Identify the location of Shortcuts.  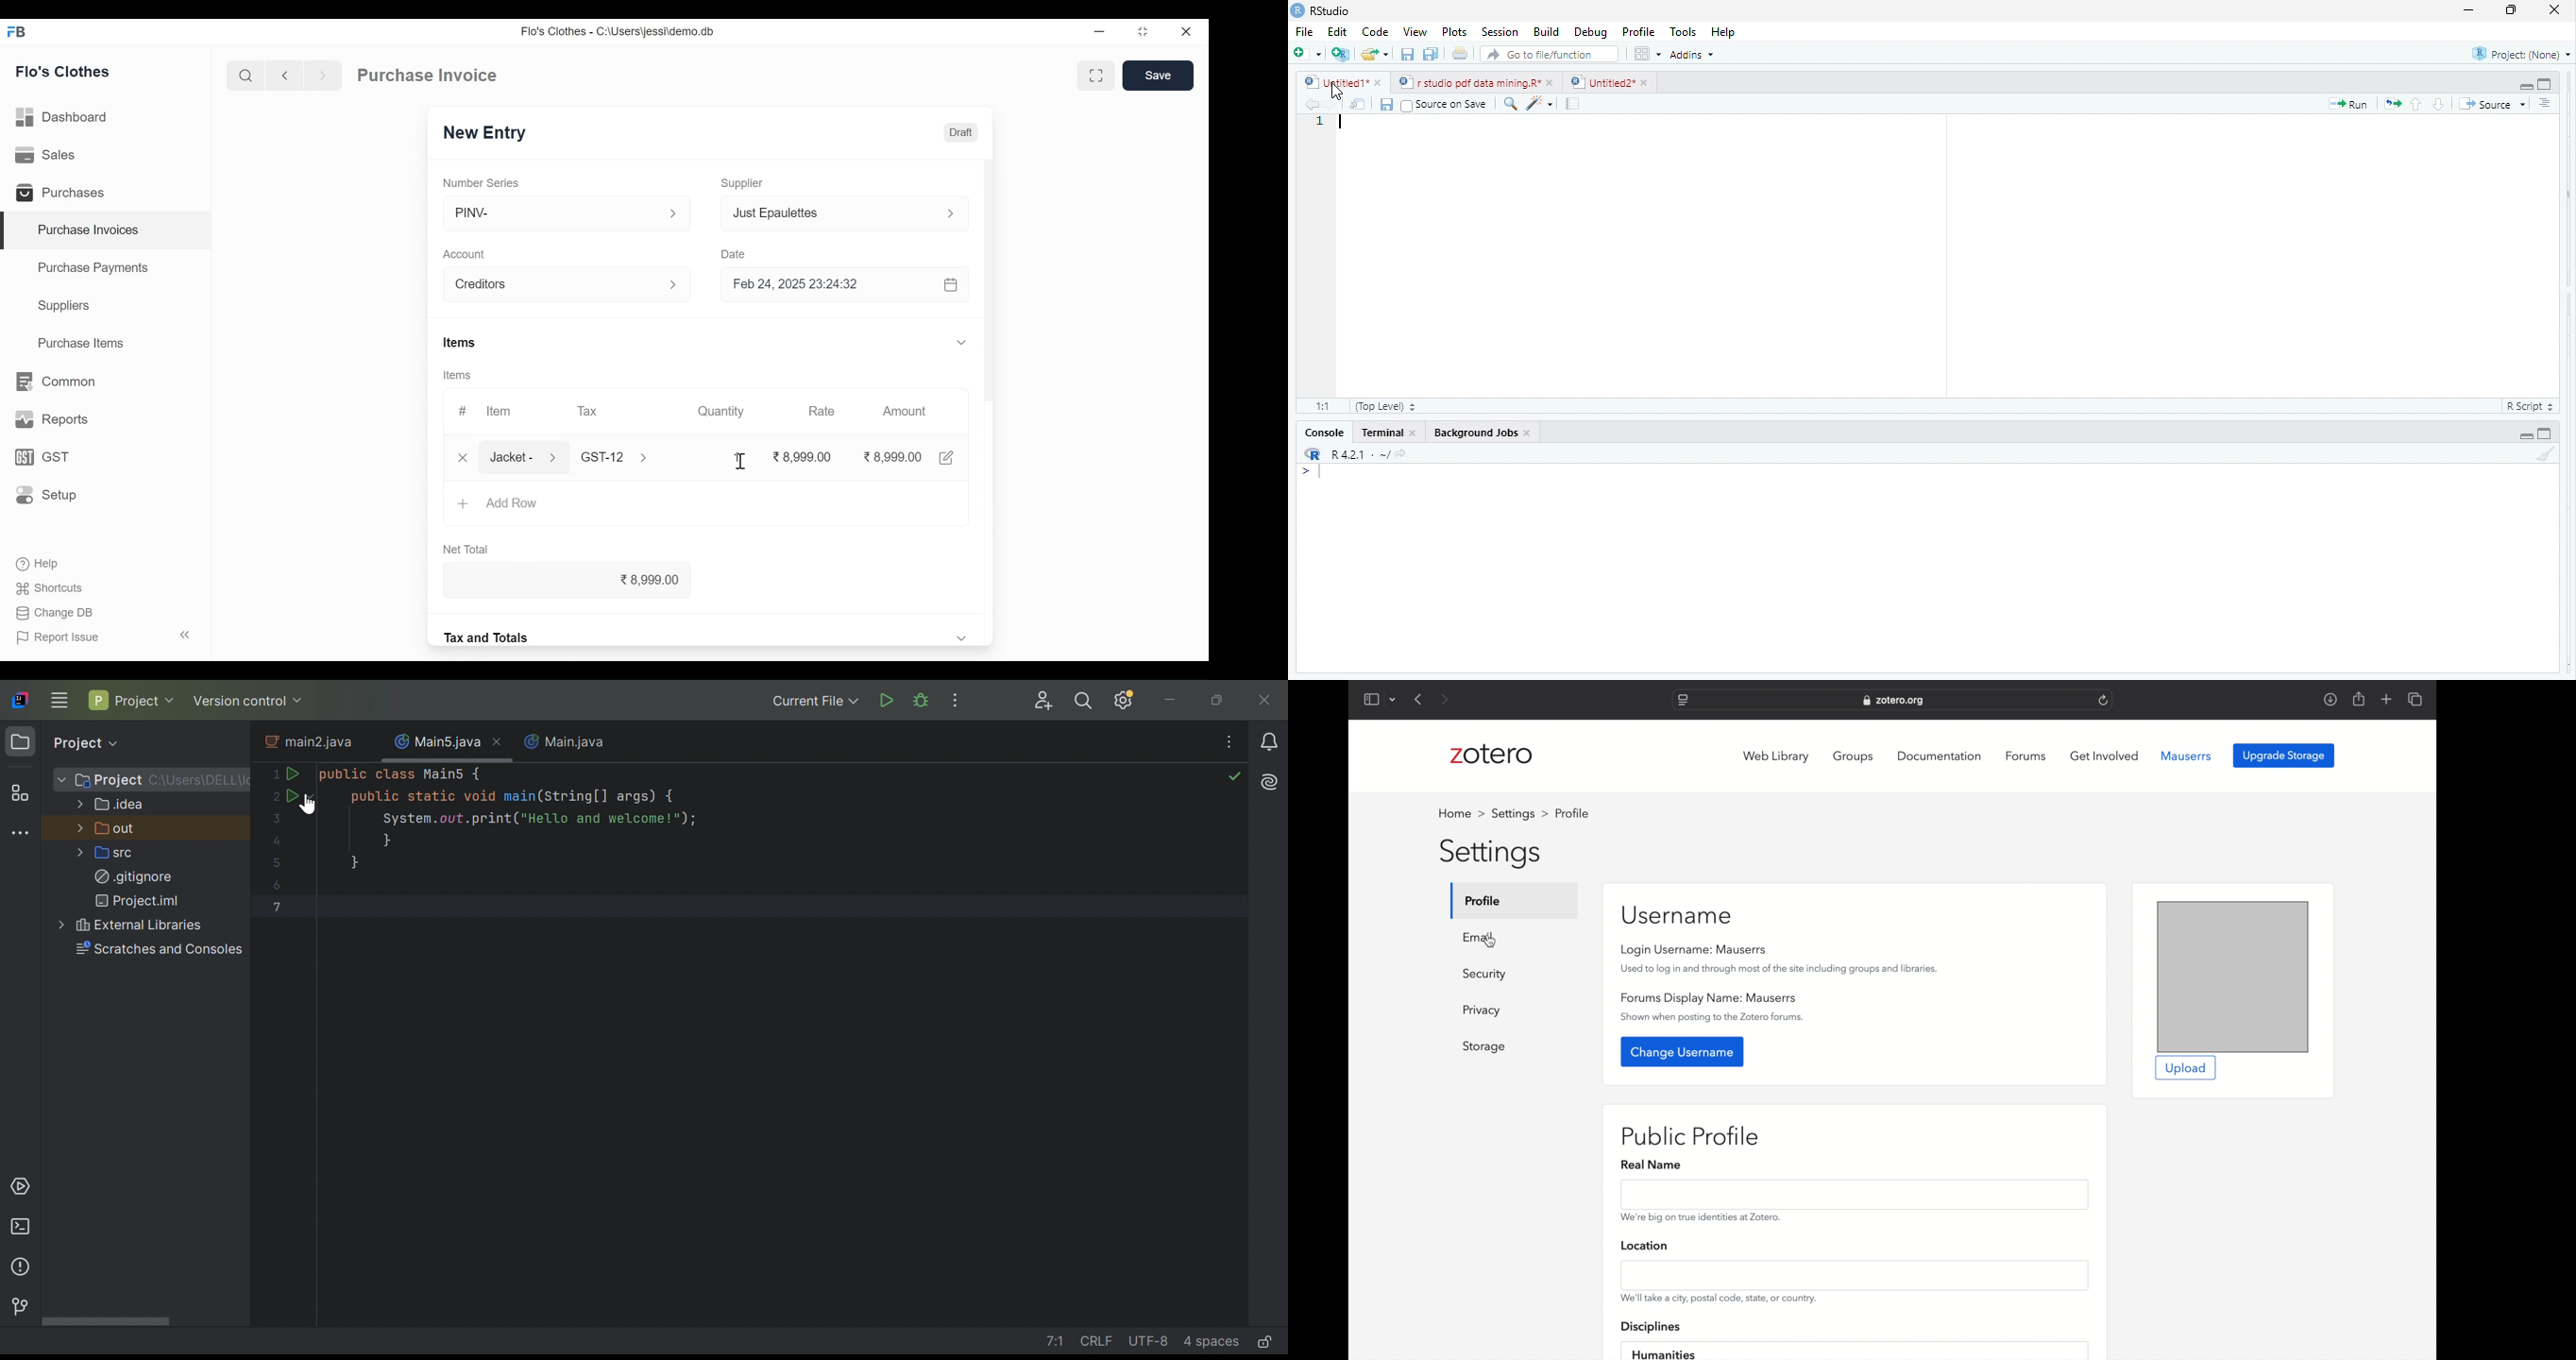
(50, 589).